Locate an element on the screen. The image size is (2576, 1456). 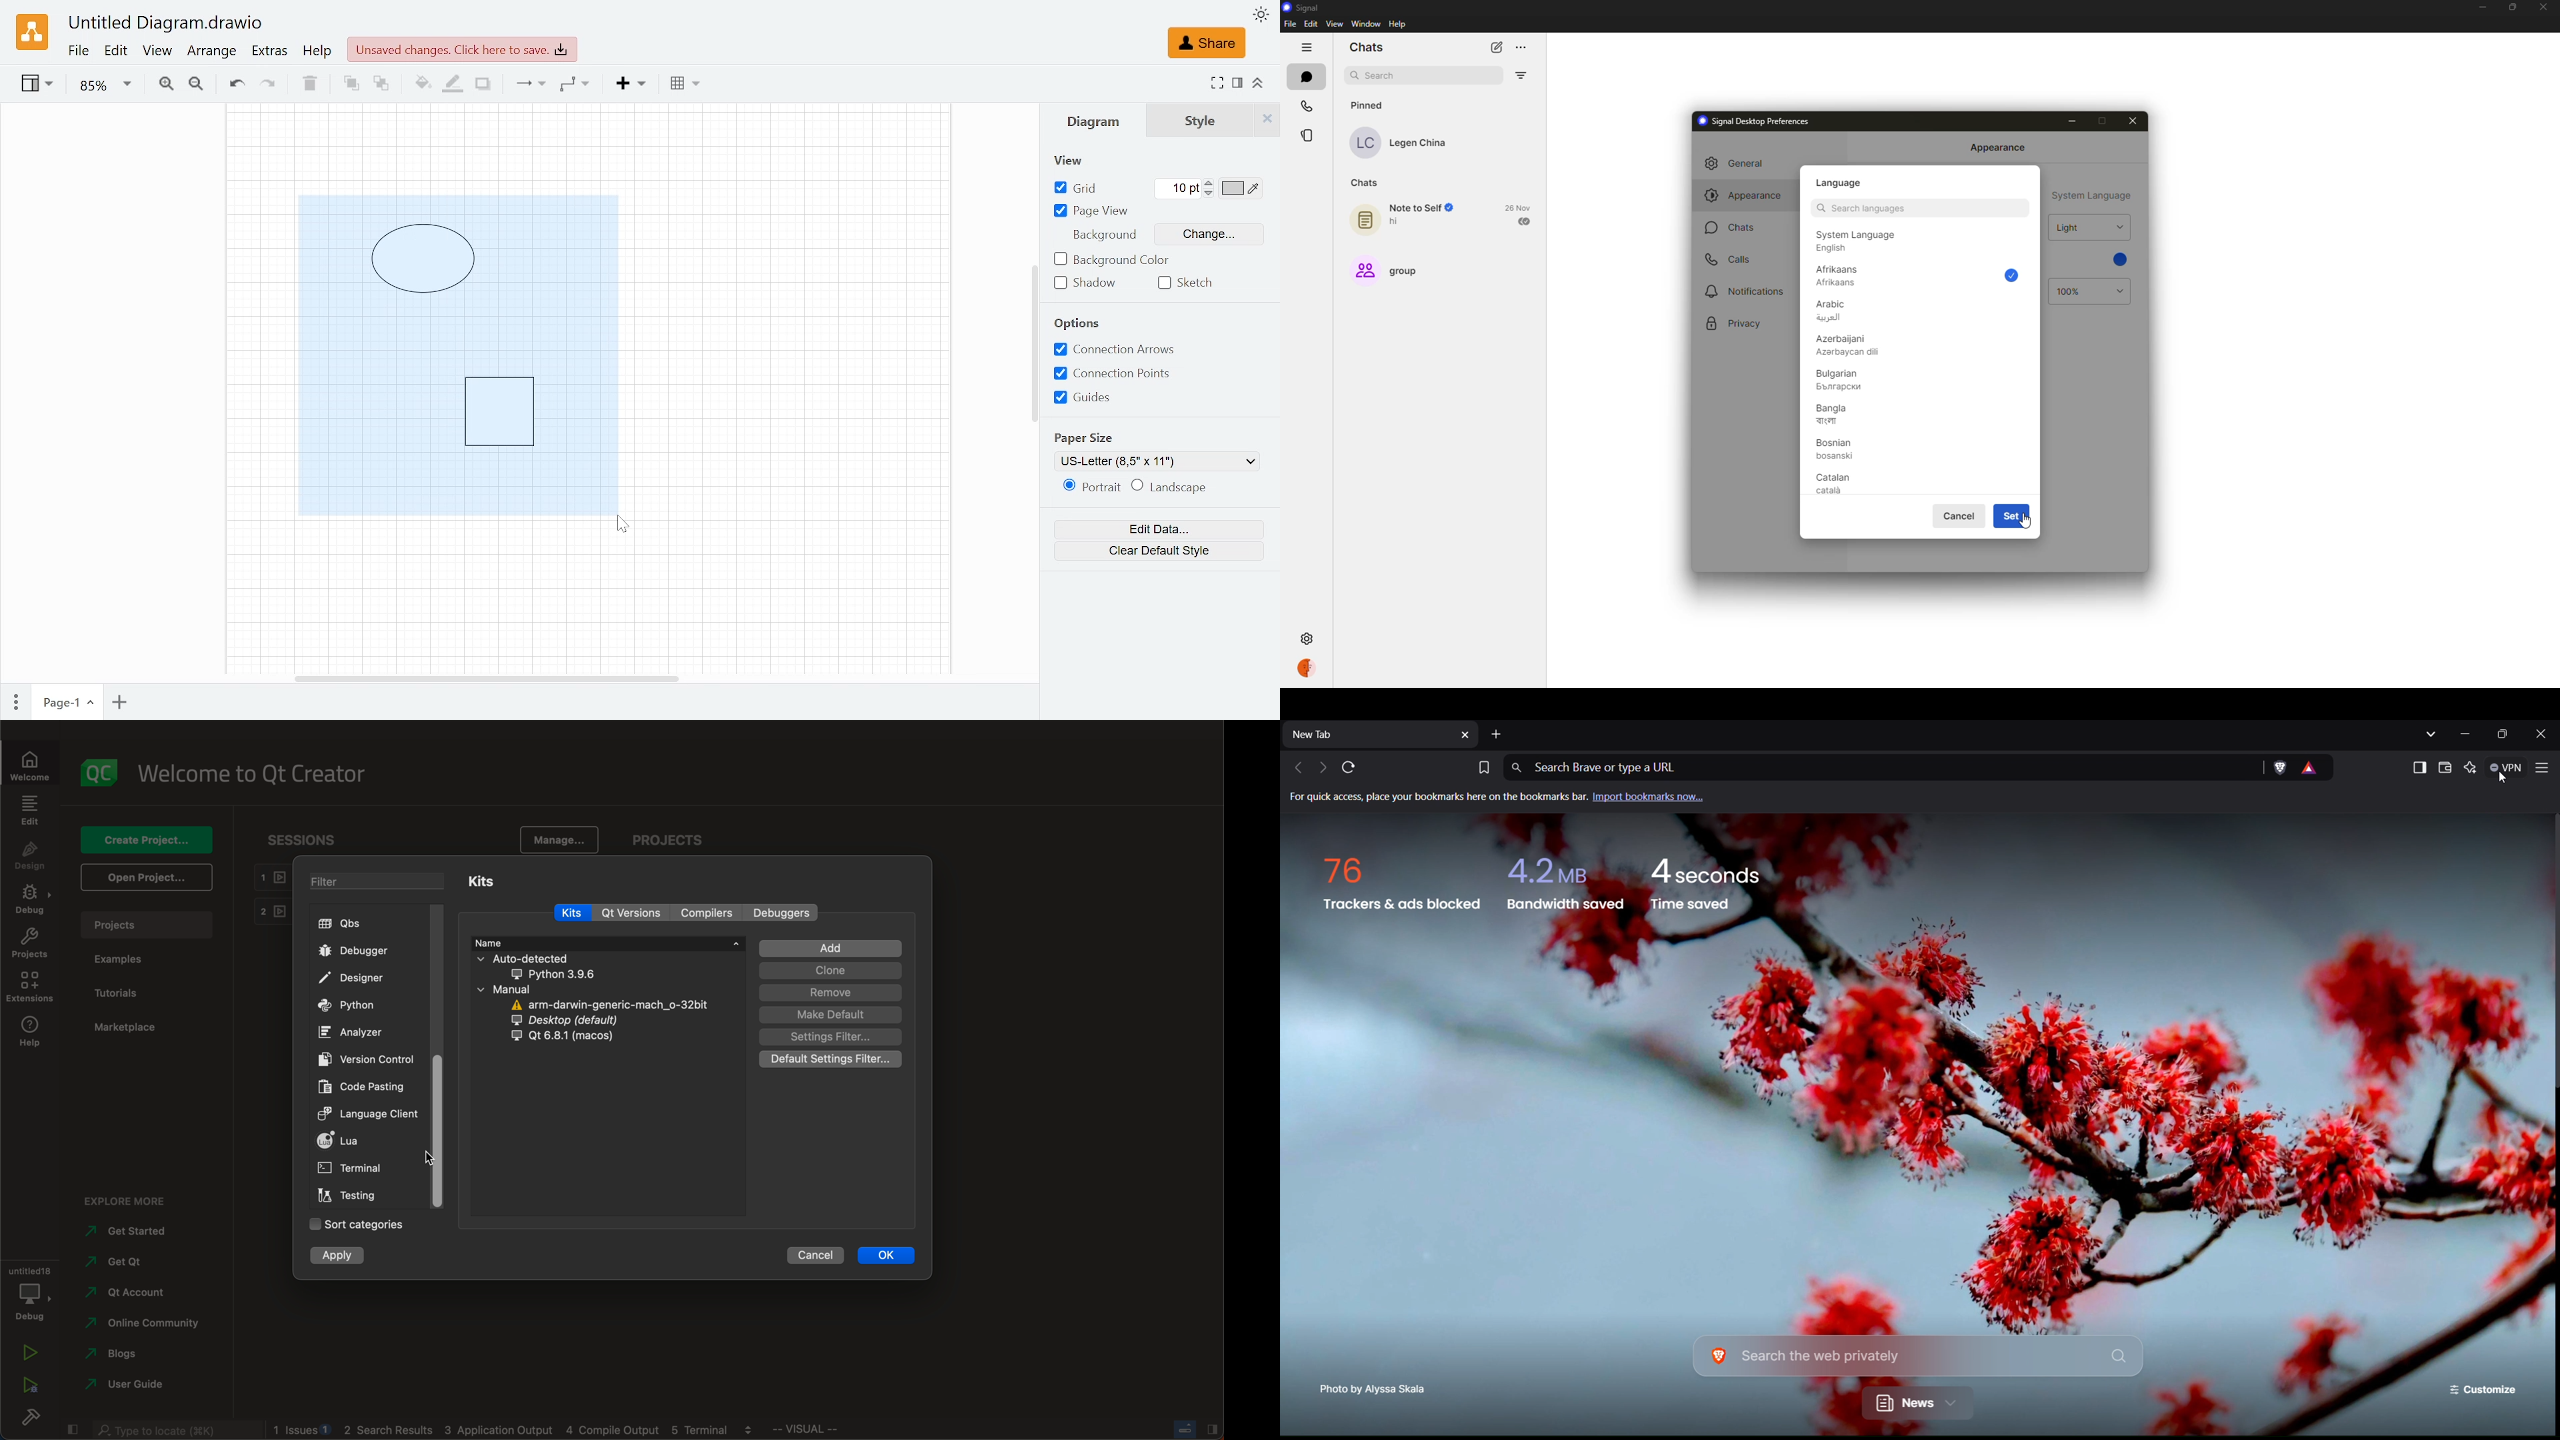
get qt is located at coordinates (140, 1261).